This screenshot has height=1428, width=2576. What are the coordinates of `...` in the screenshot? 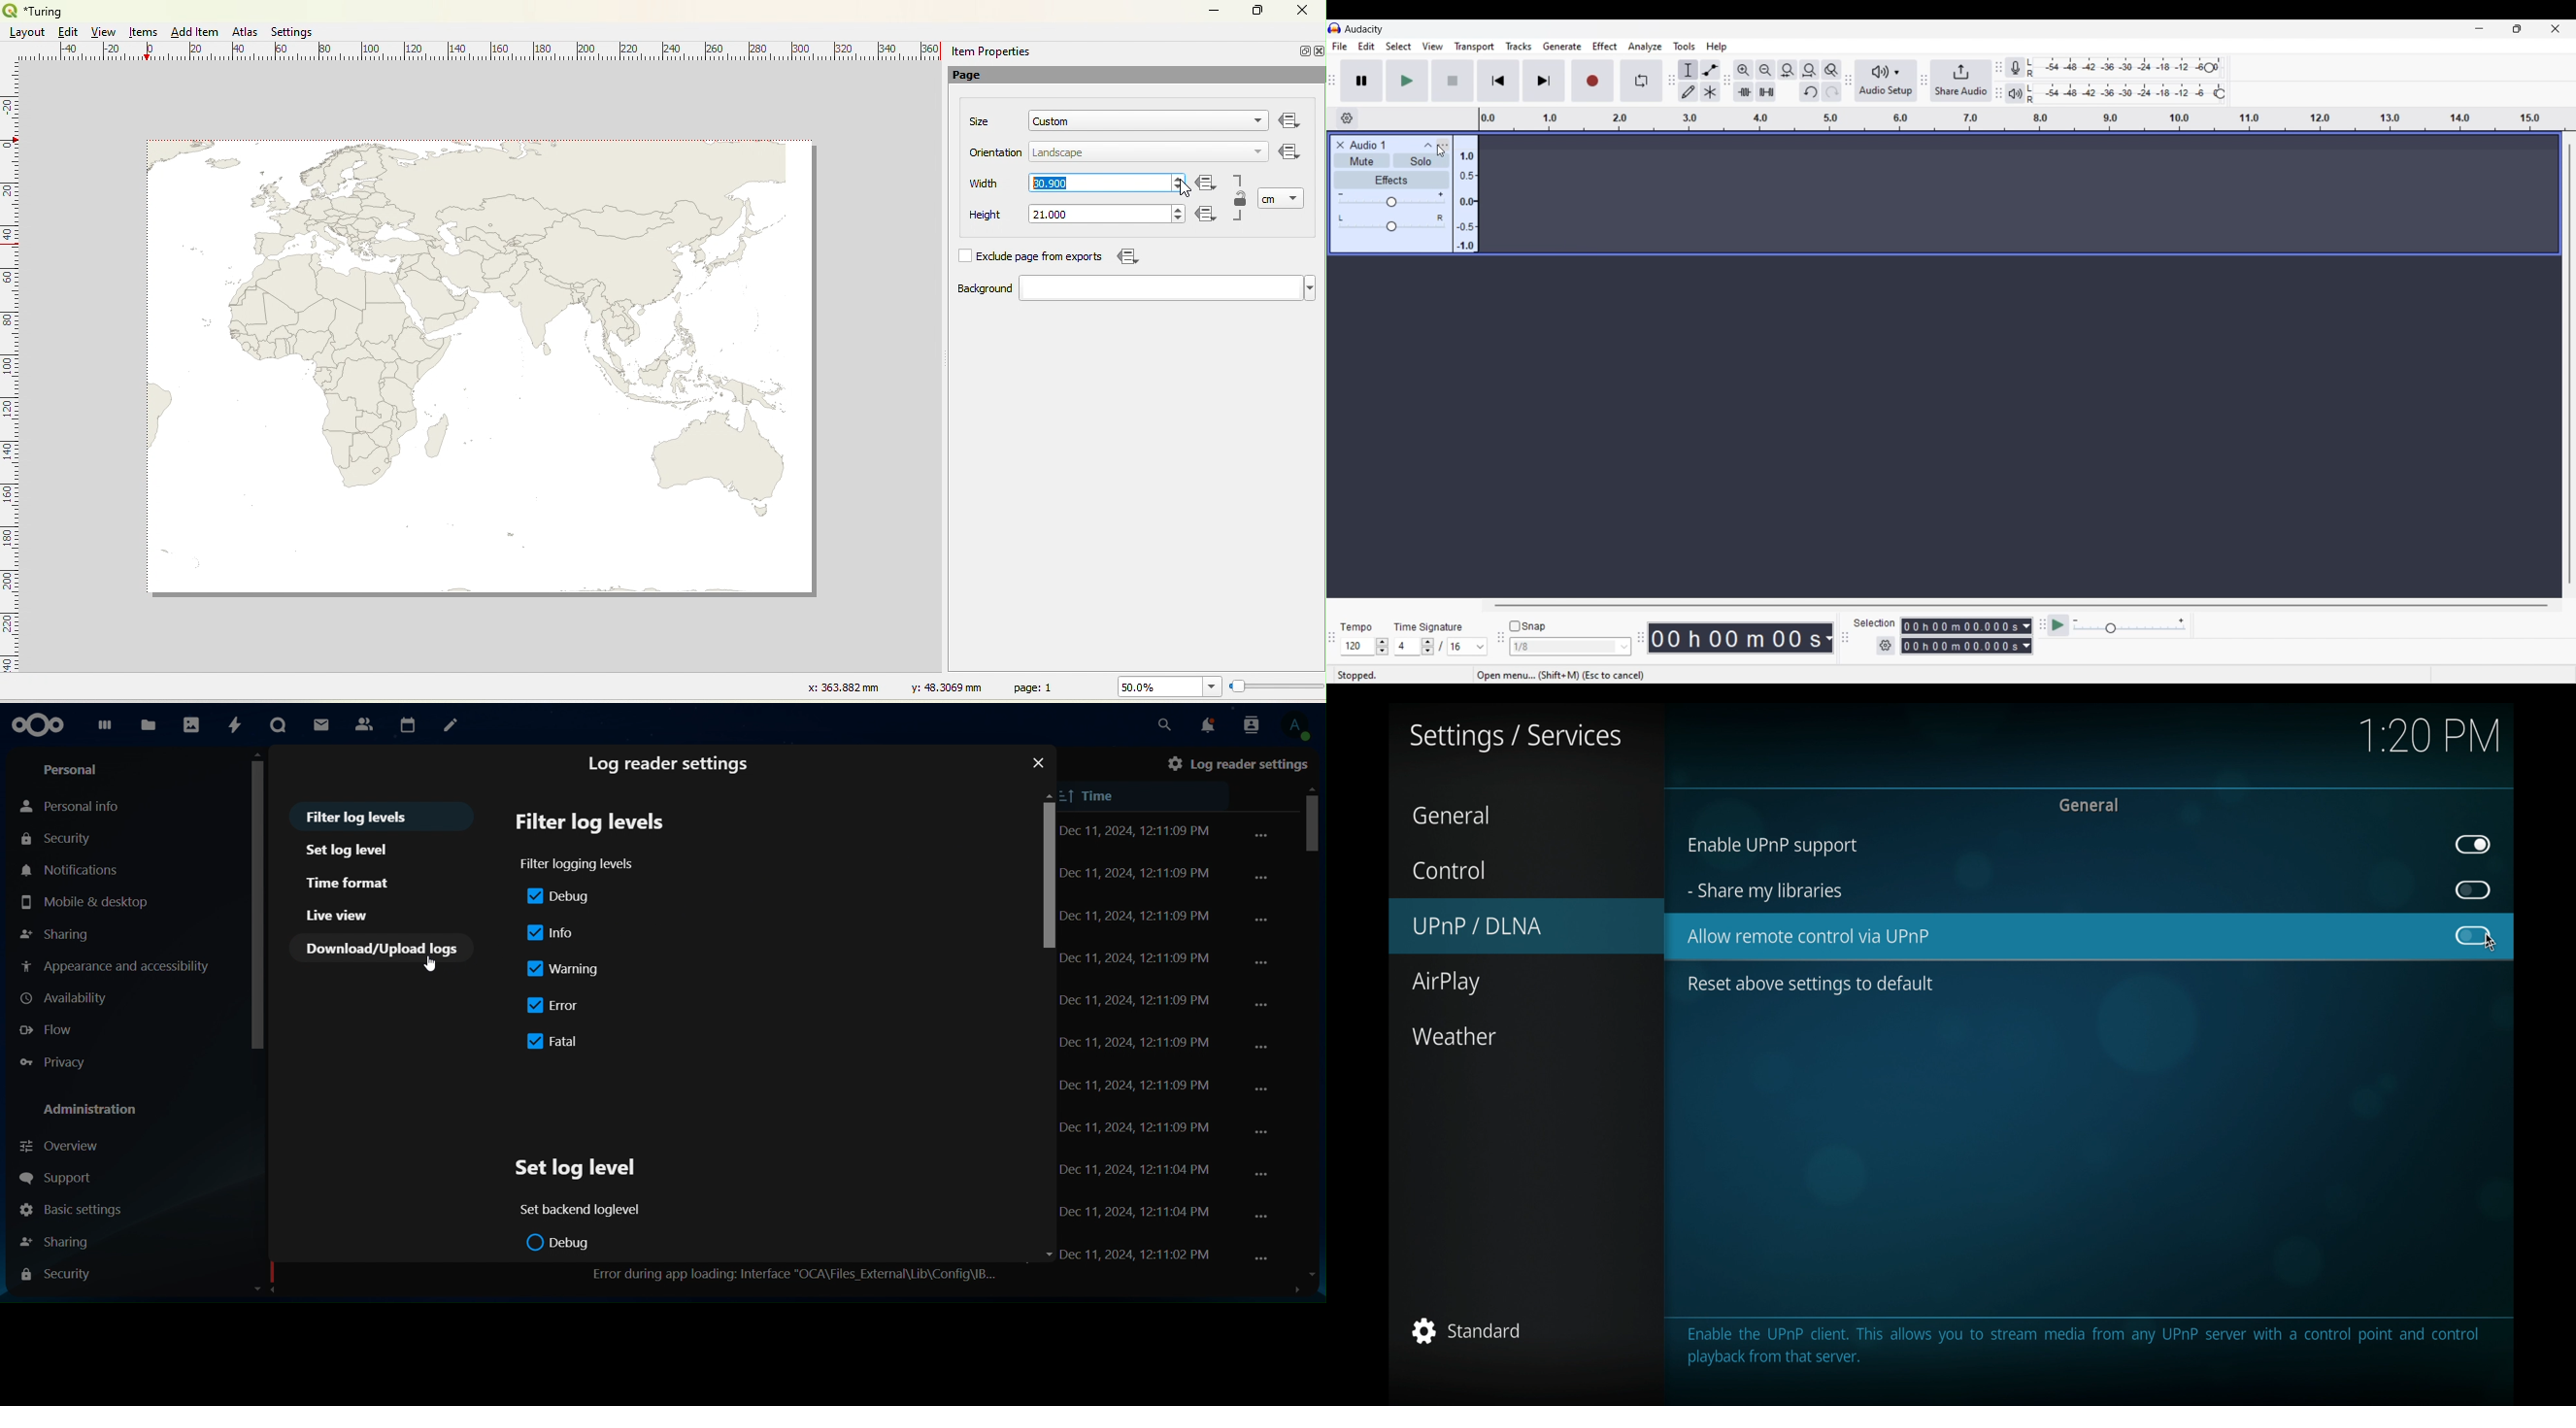 It's located at (1261, 877).